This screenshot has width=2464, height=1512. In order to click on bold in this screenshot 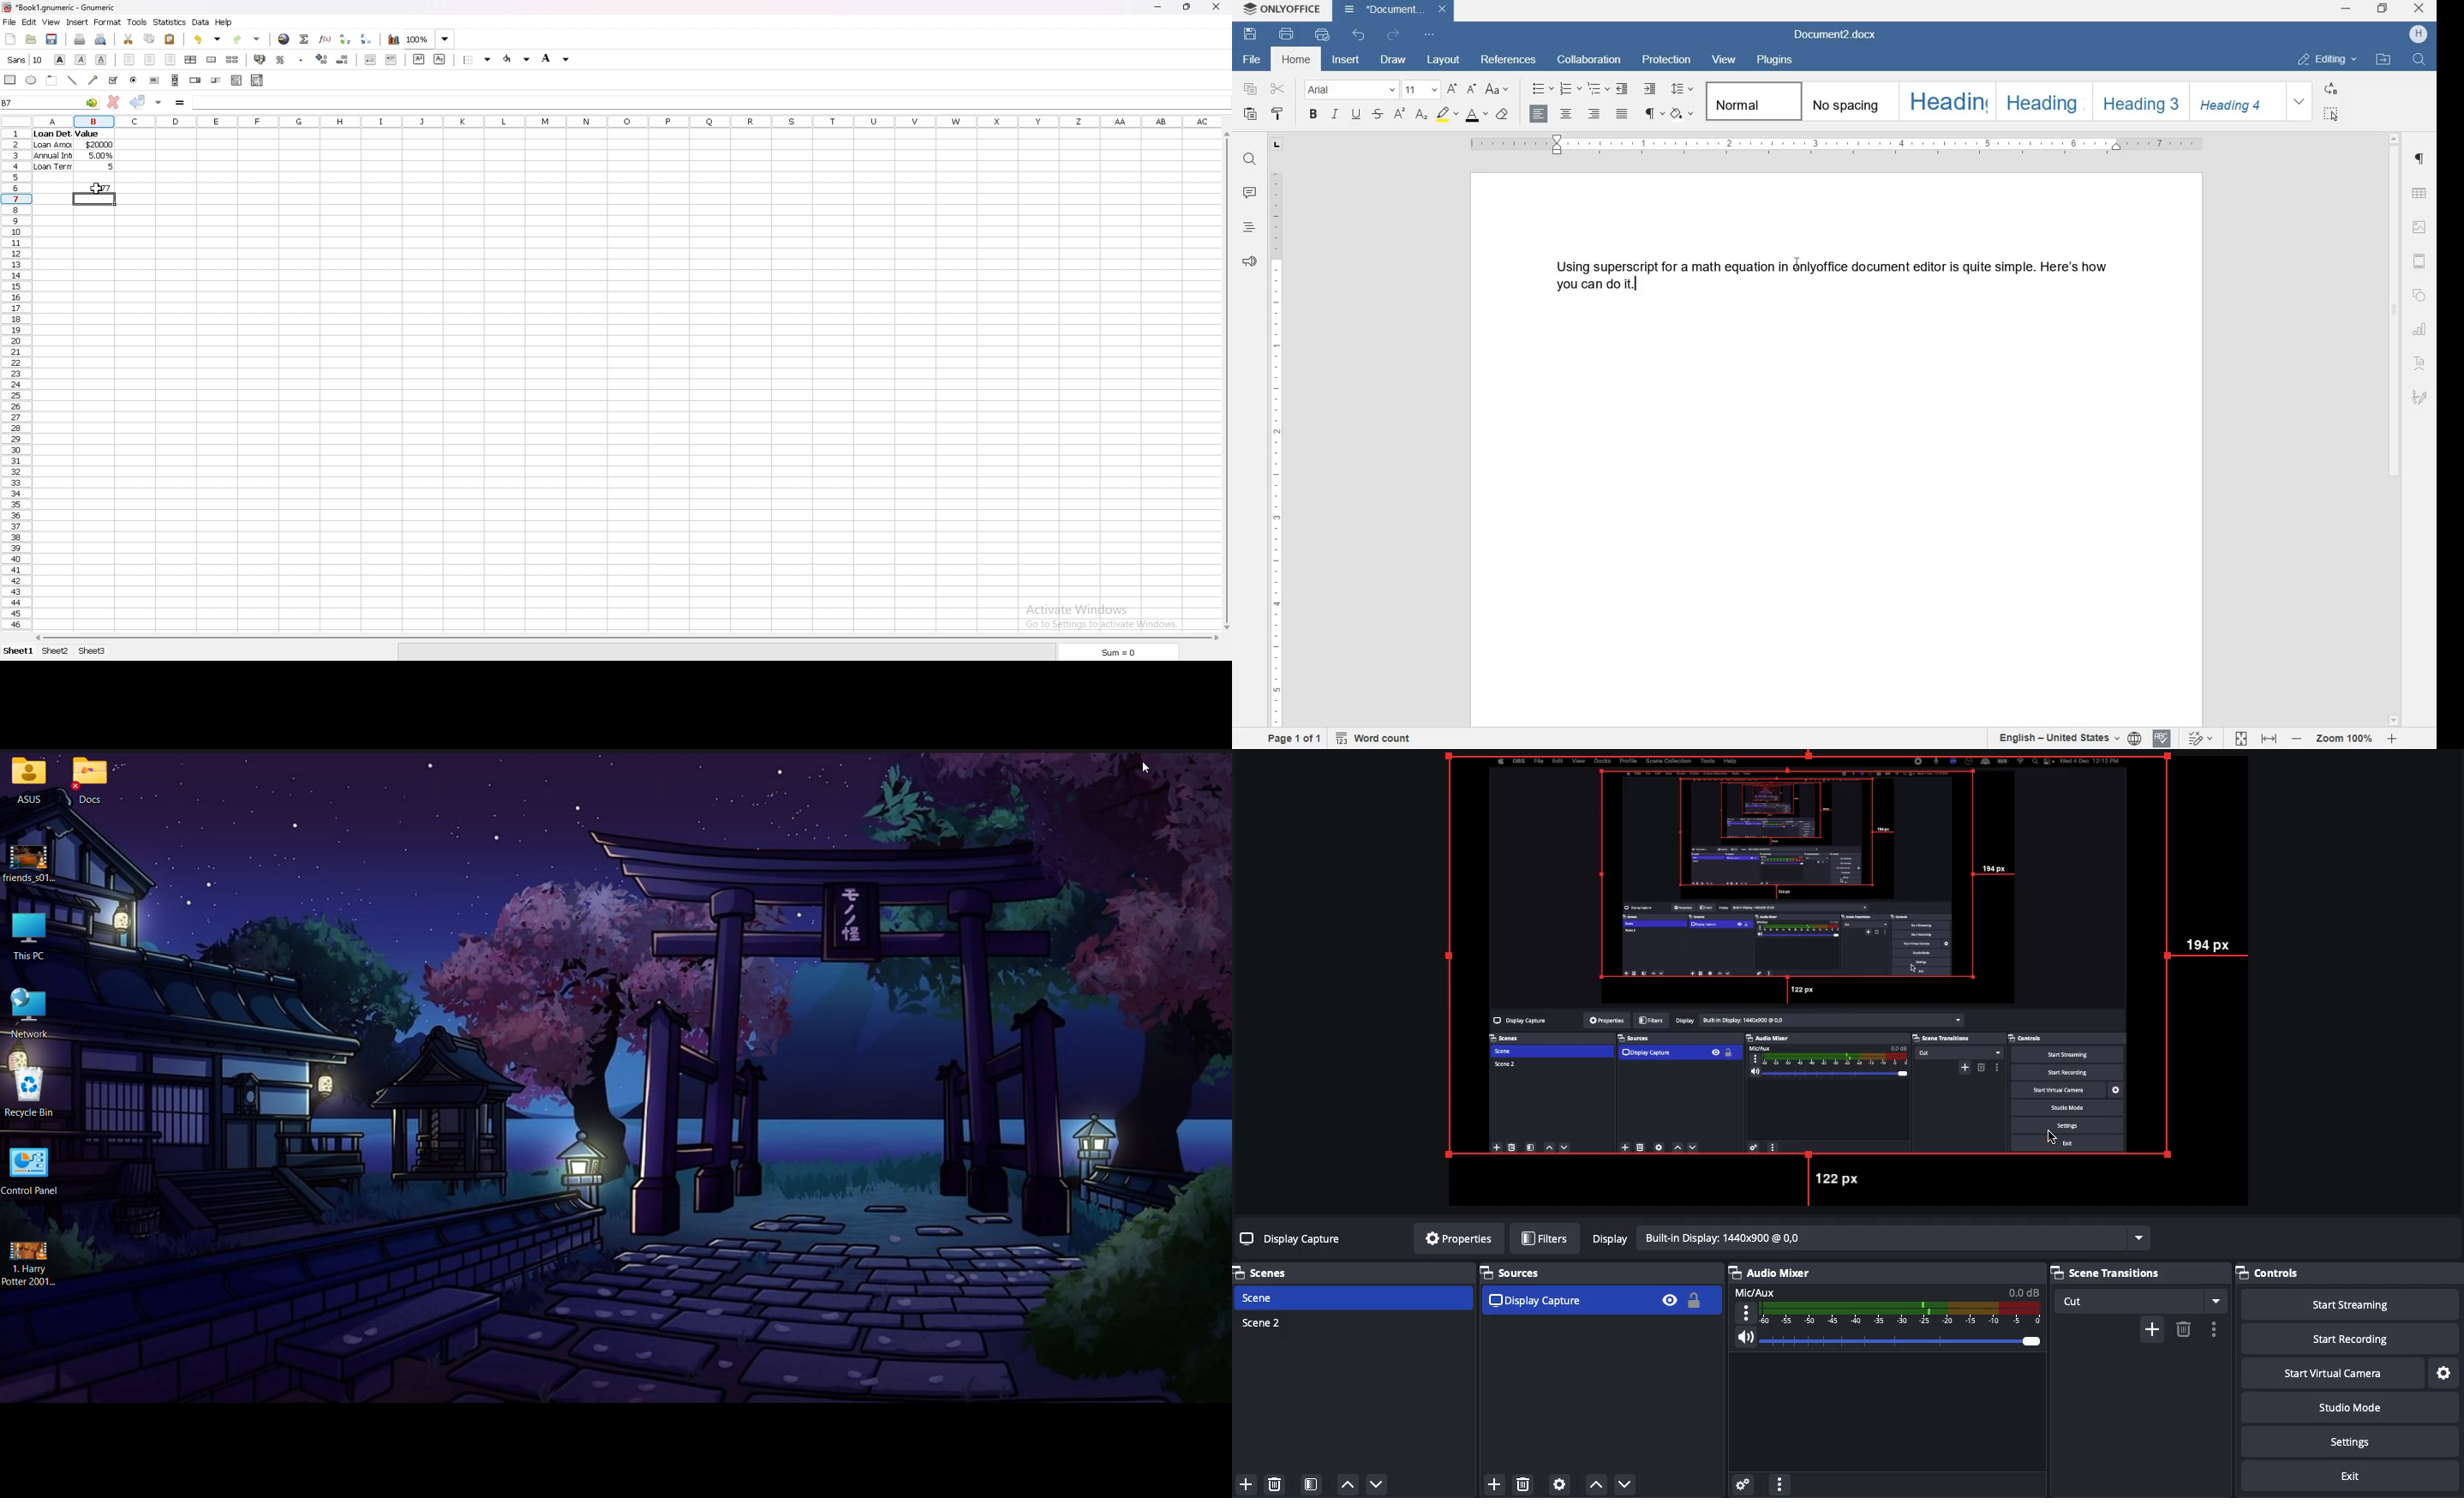, I will do `click(1312, 115)`.